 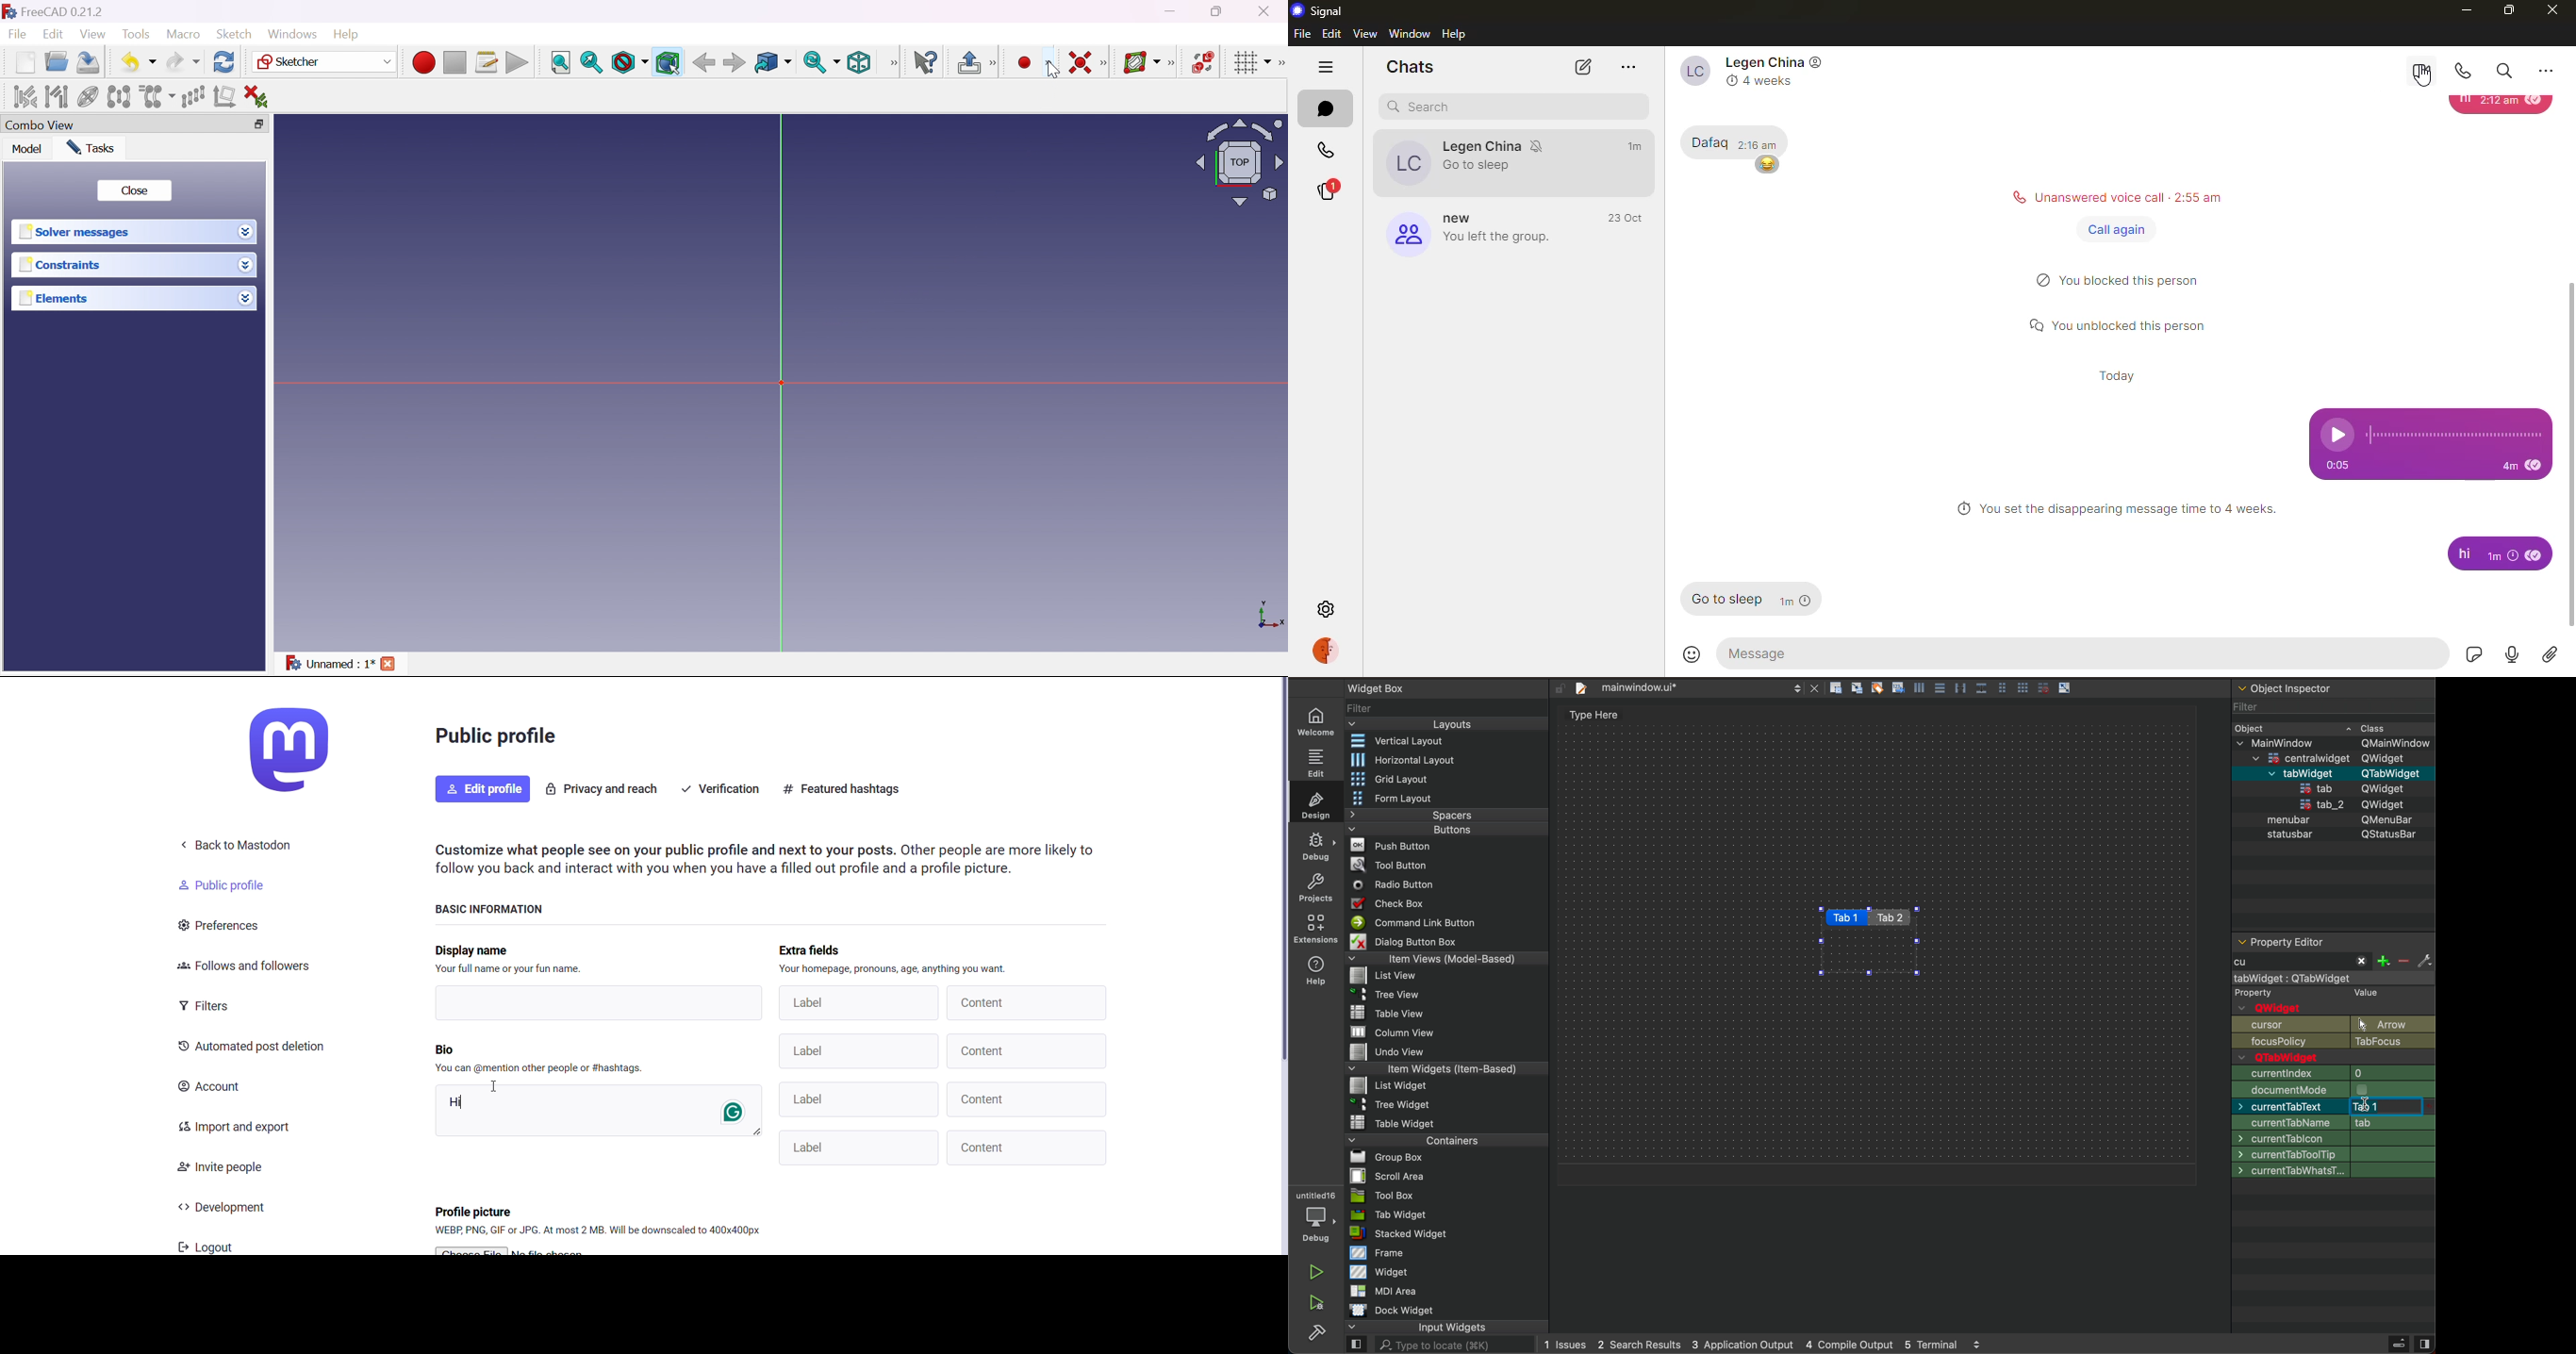 What do you see at coordinates (2134, 279) in the screenshot?
I see `) You blocked this person` at bounding box center [2134, 279].